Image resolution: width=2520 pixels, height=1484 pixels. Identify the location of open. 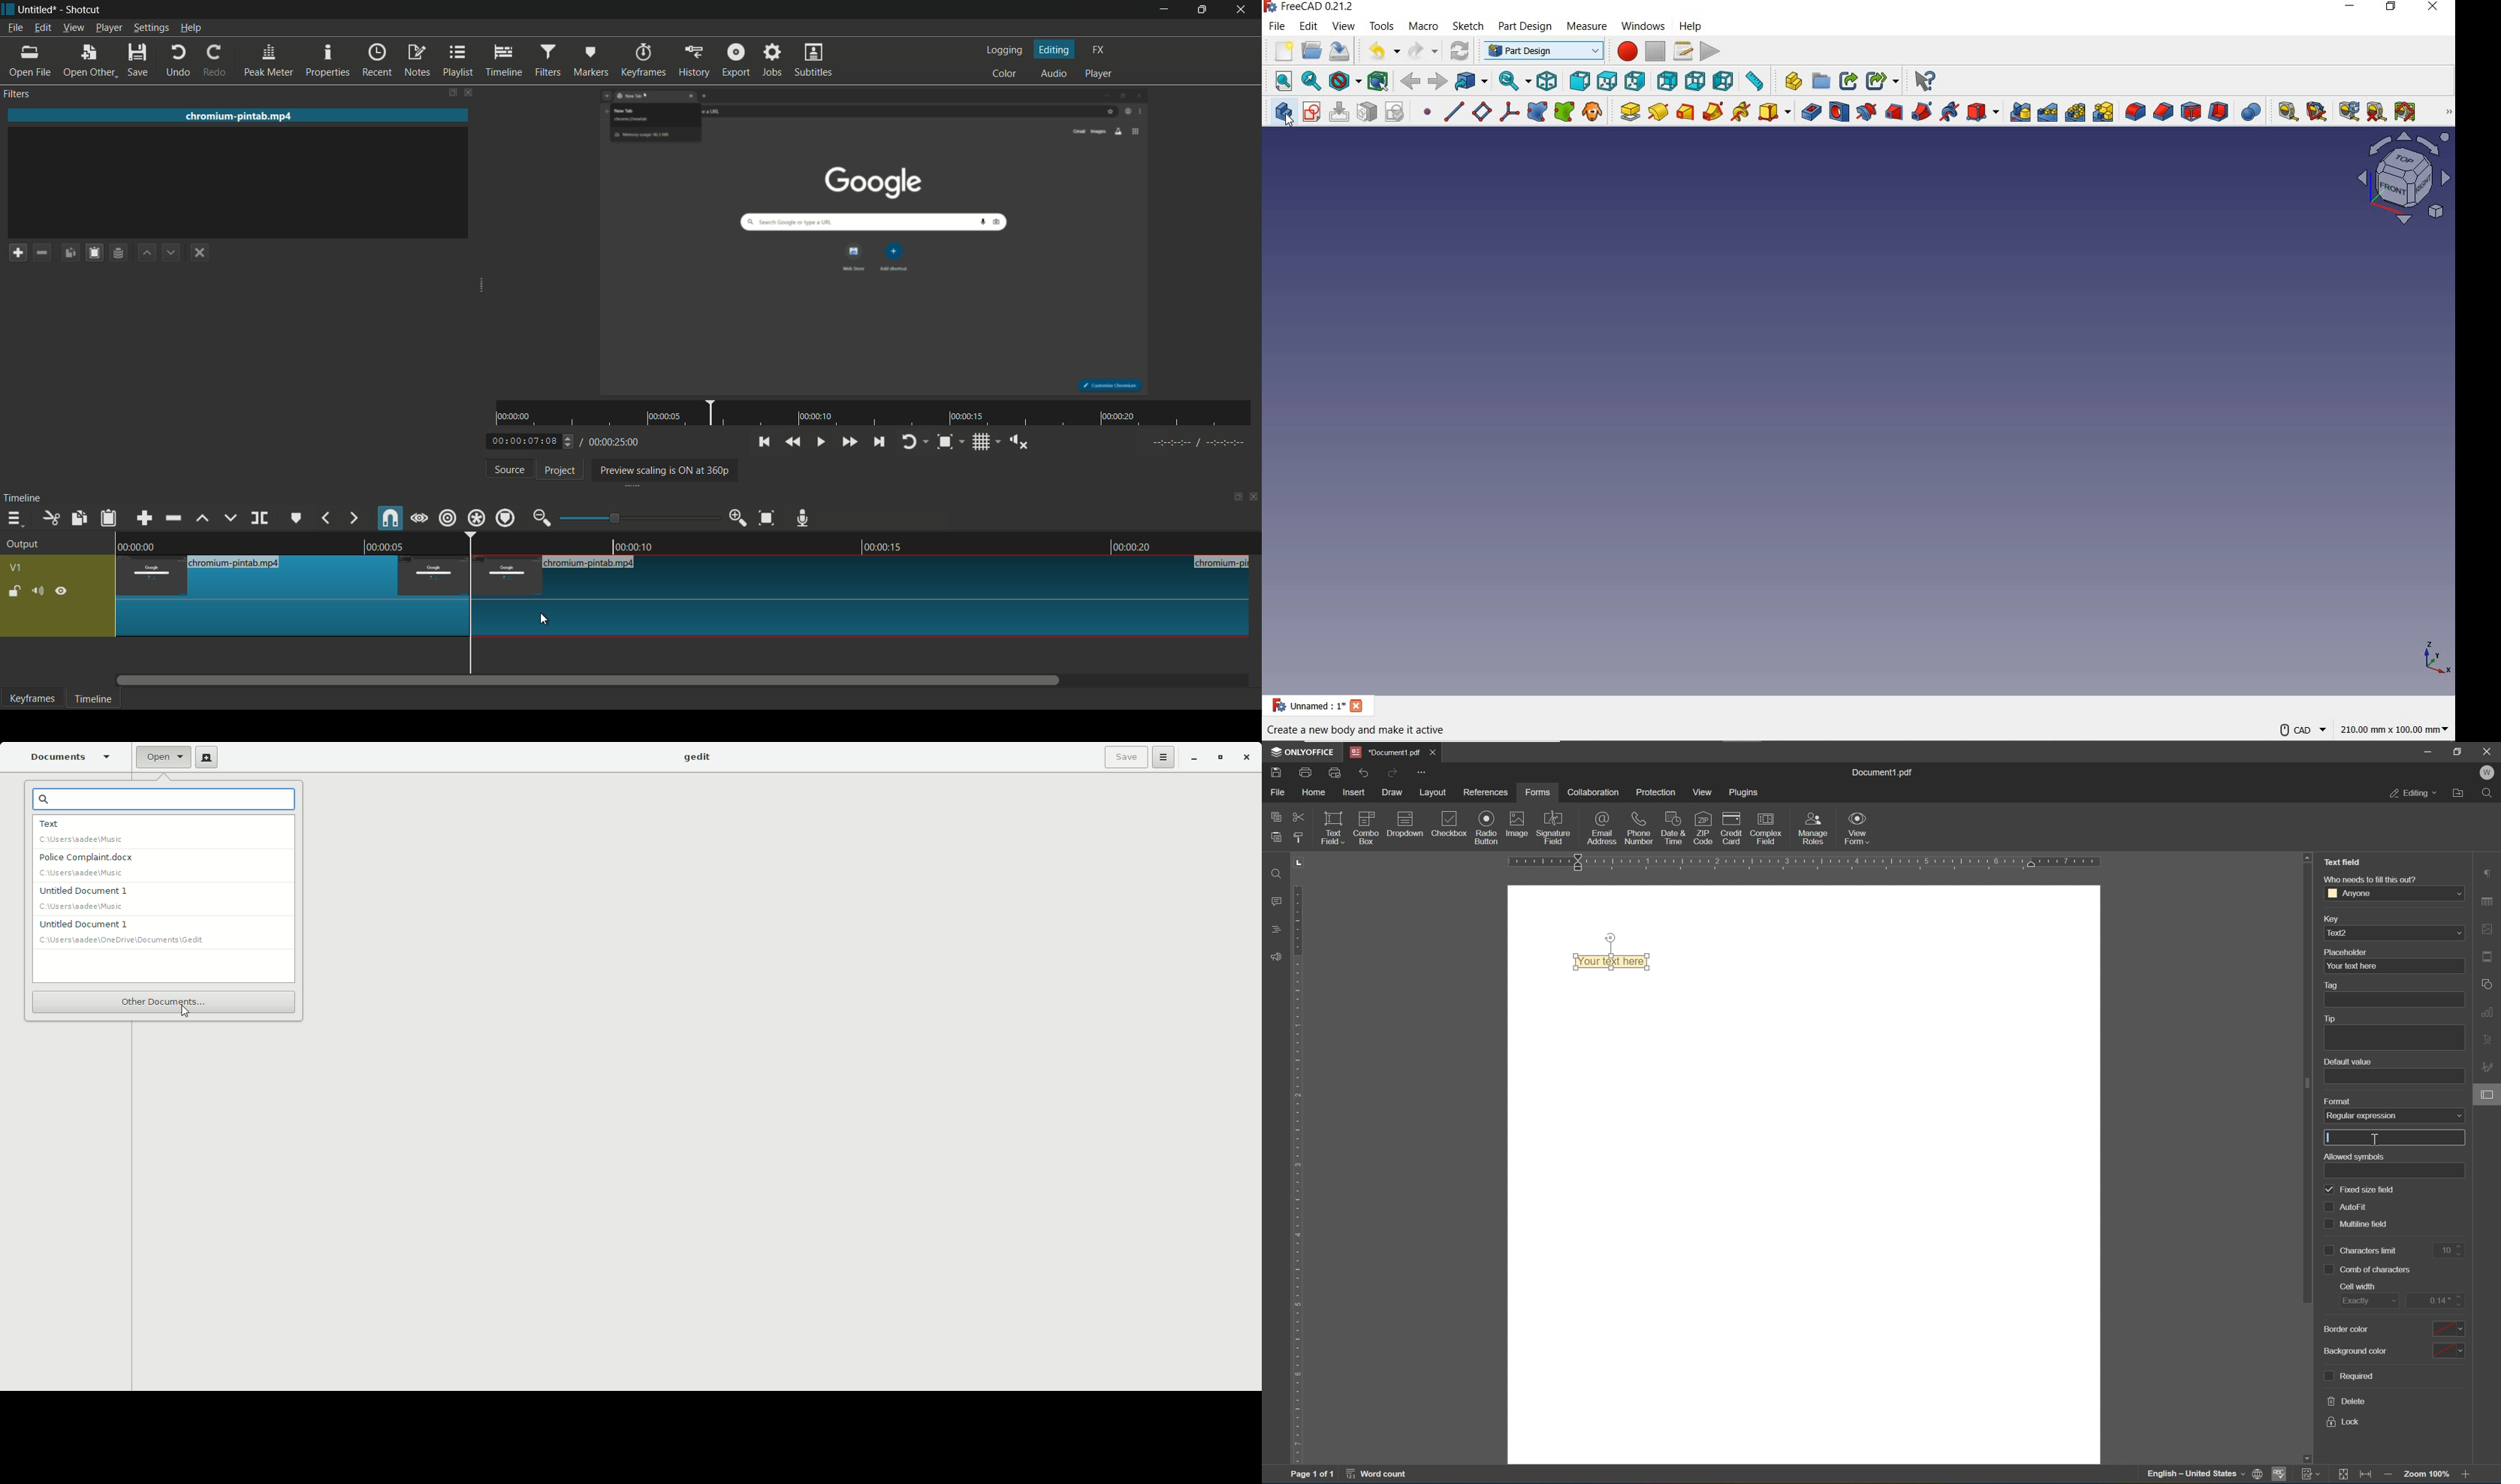
(1310, 52).